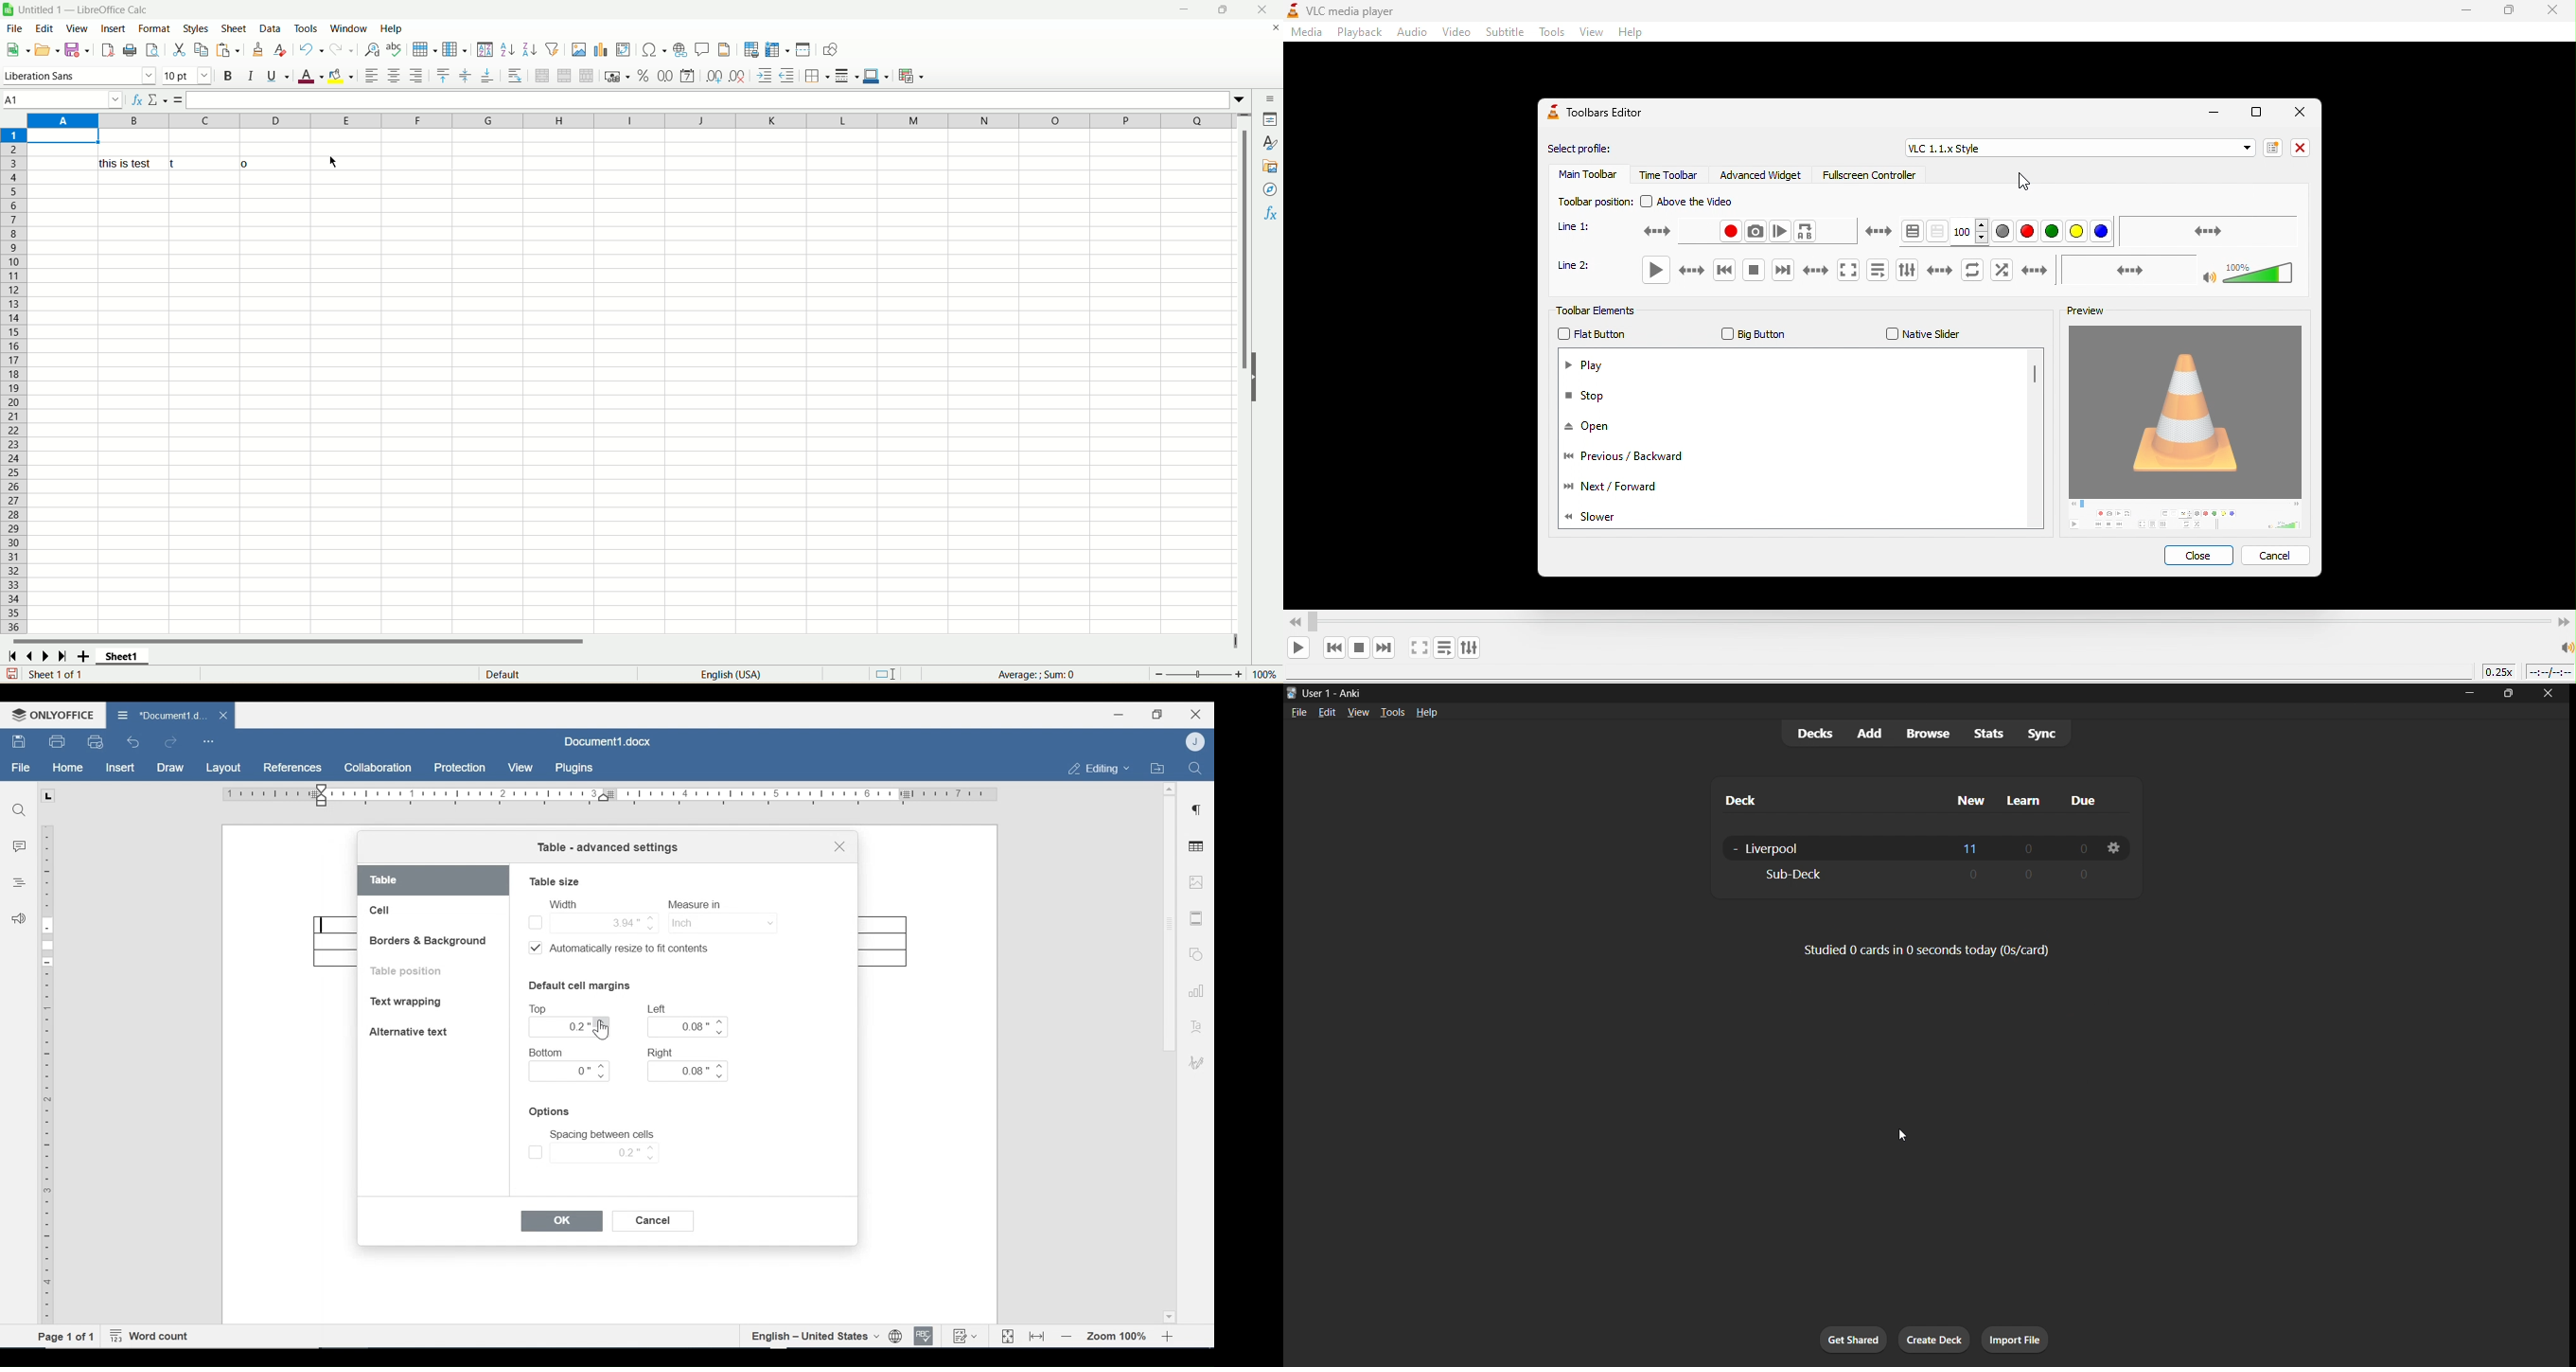 The width and height of the screenshot is (2576, 1372). I want to click on average, so click(1034, 674).